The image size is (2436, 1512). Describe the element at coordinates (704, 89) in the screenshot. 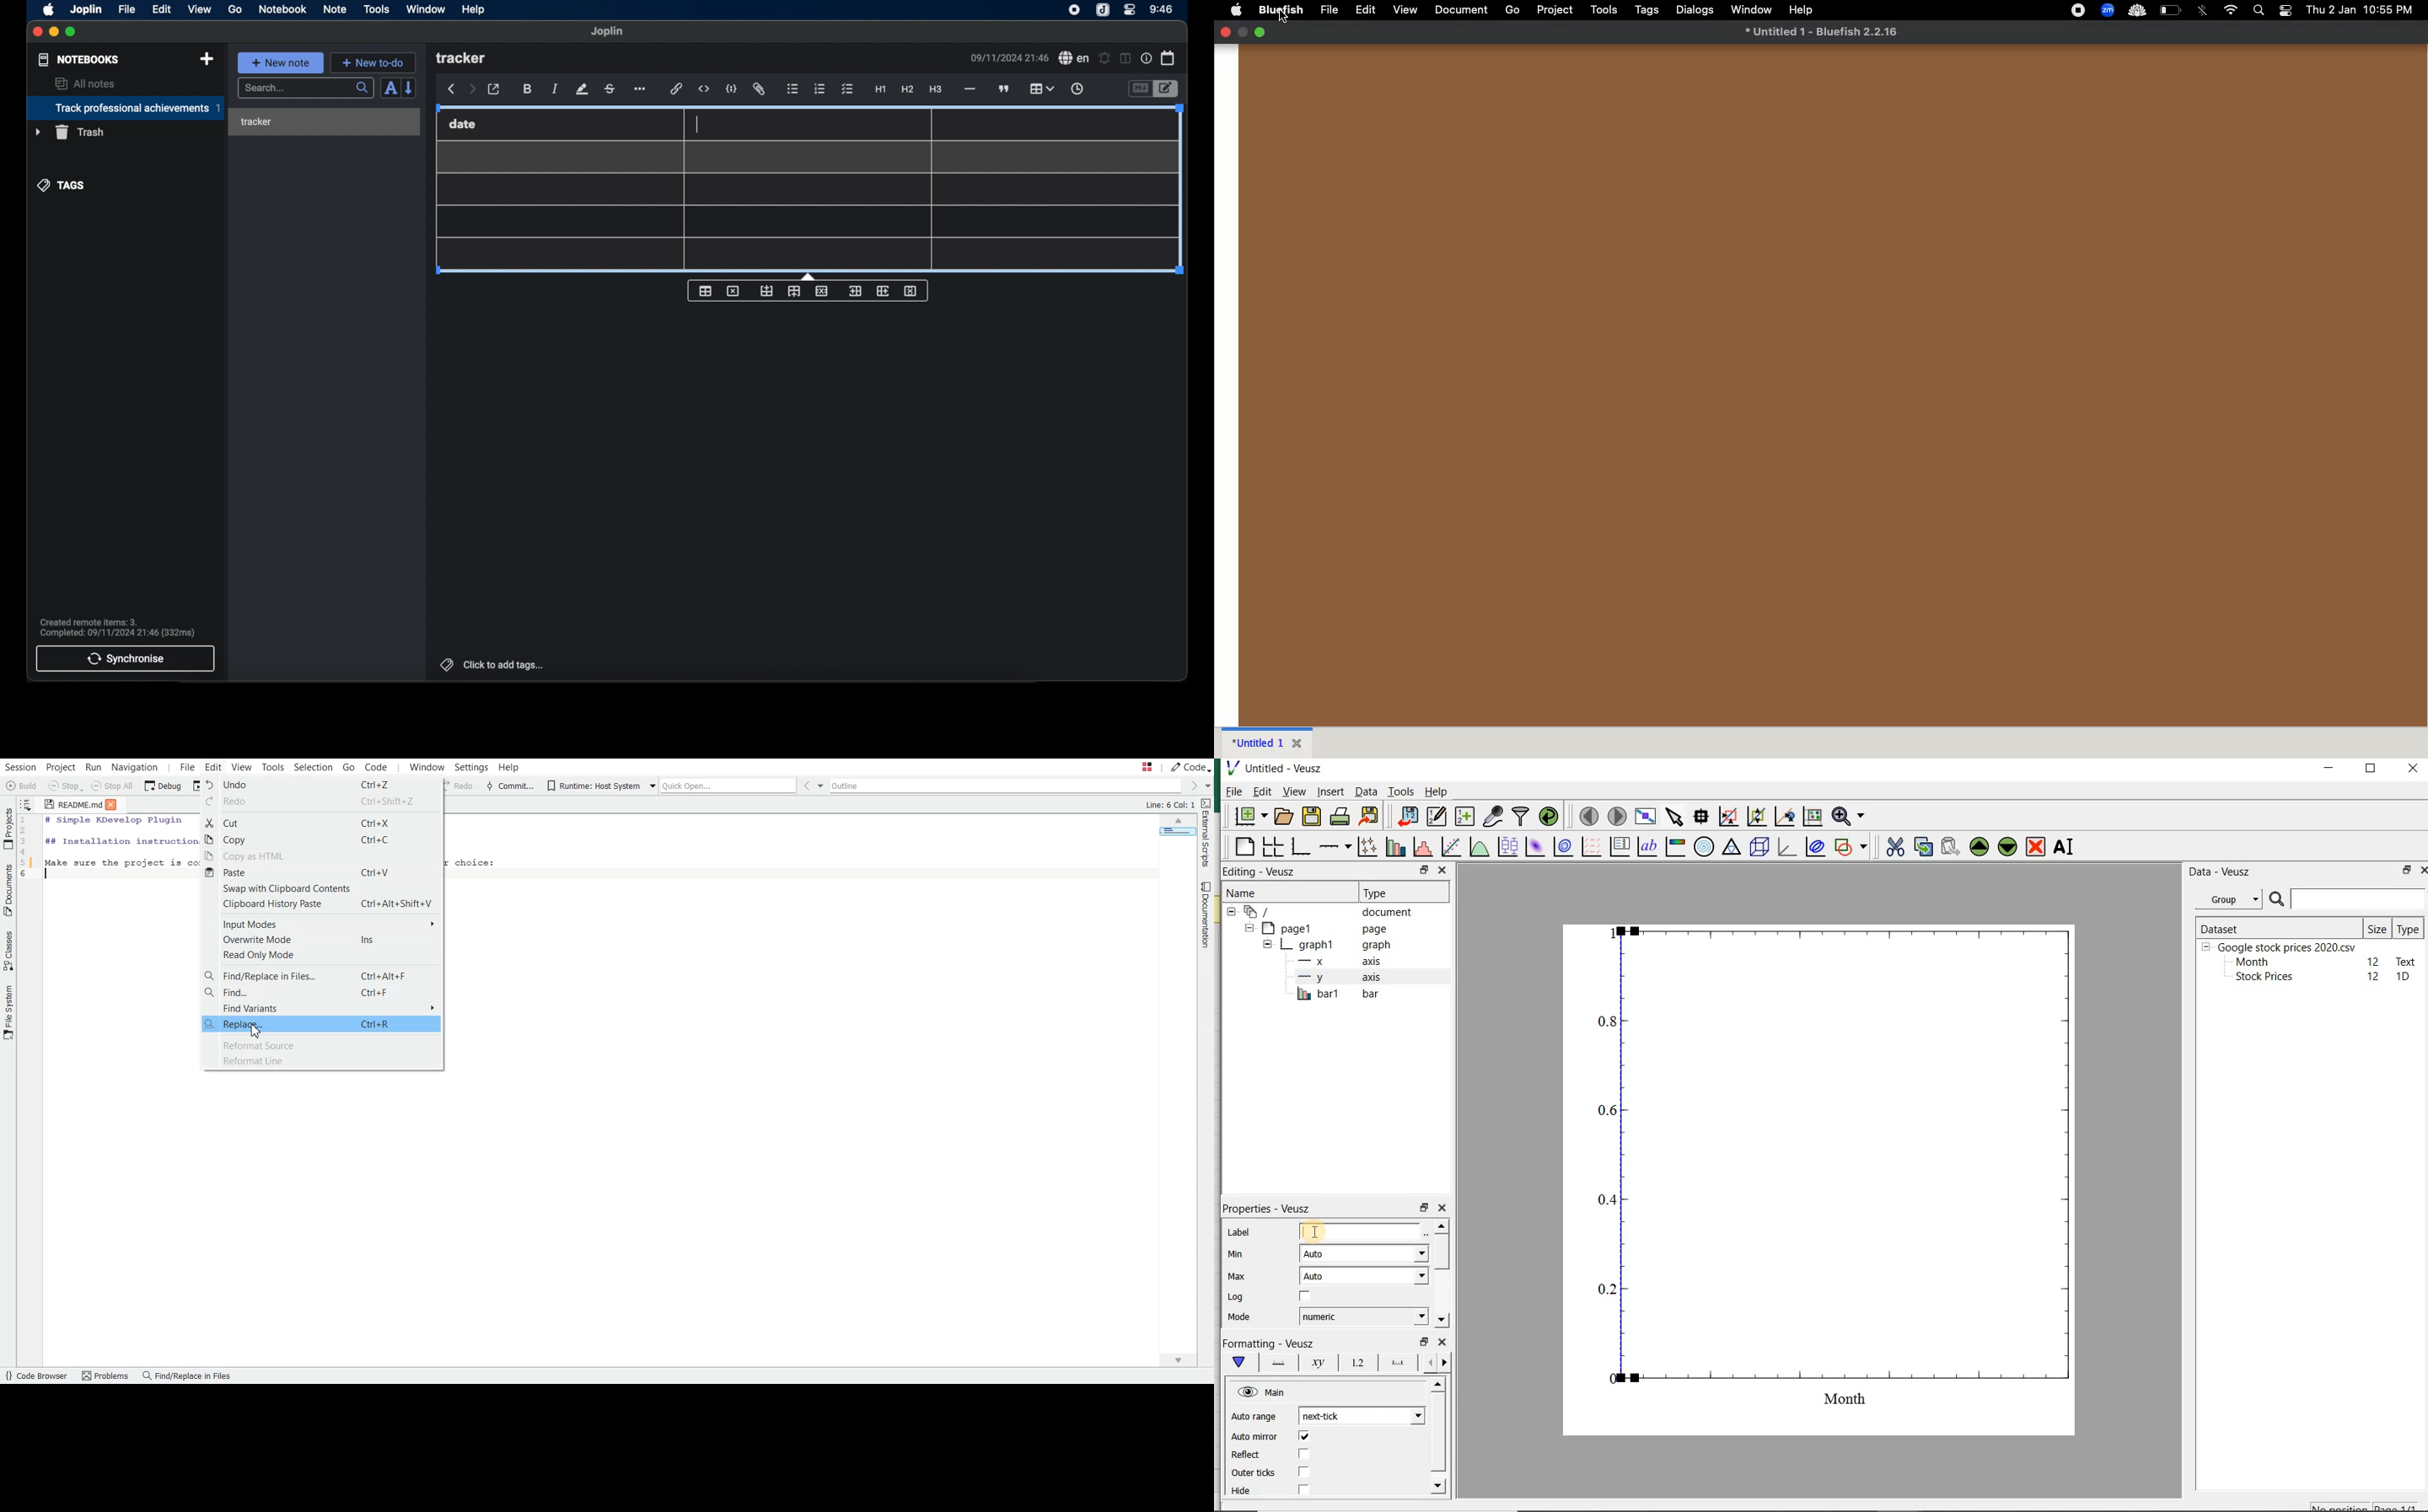

I see `inline code` at that location.